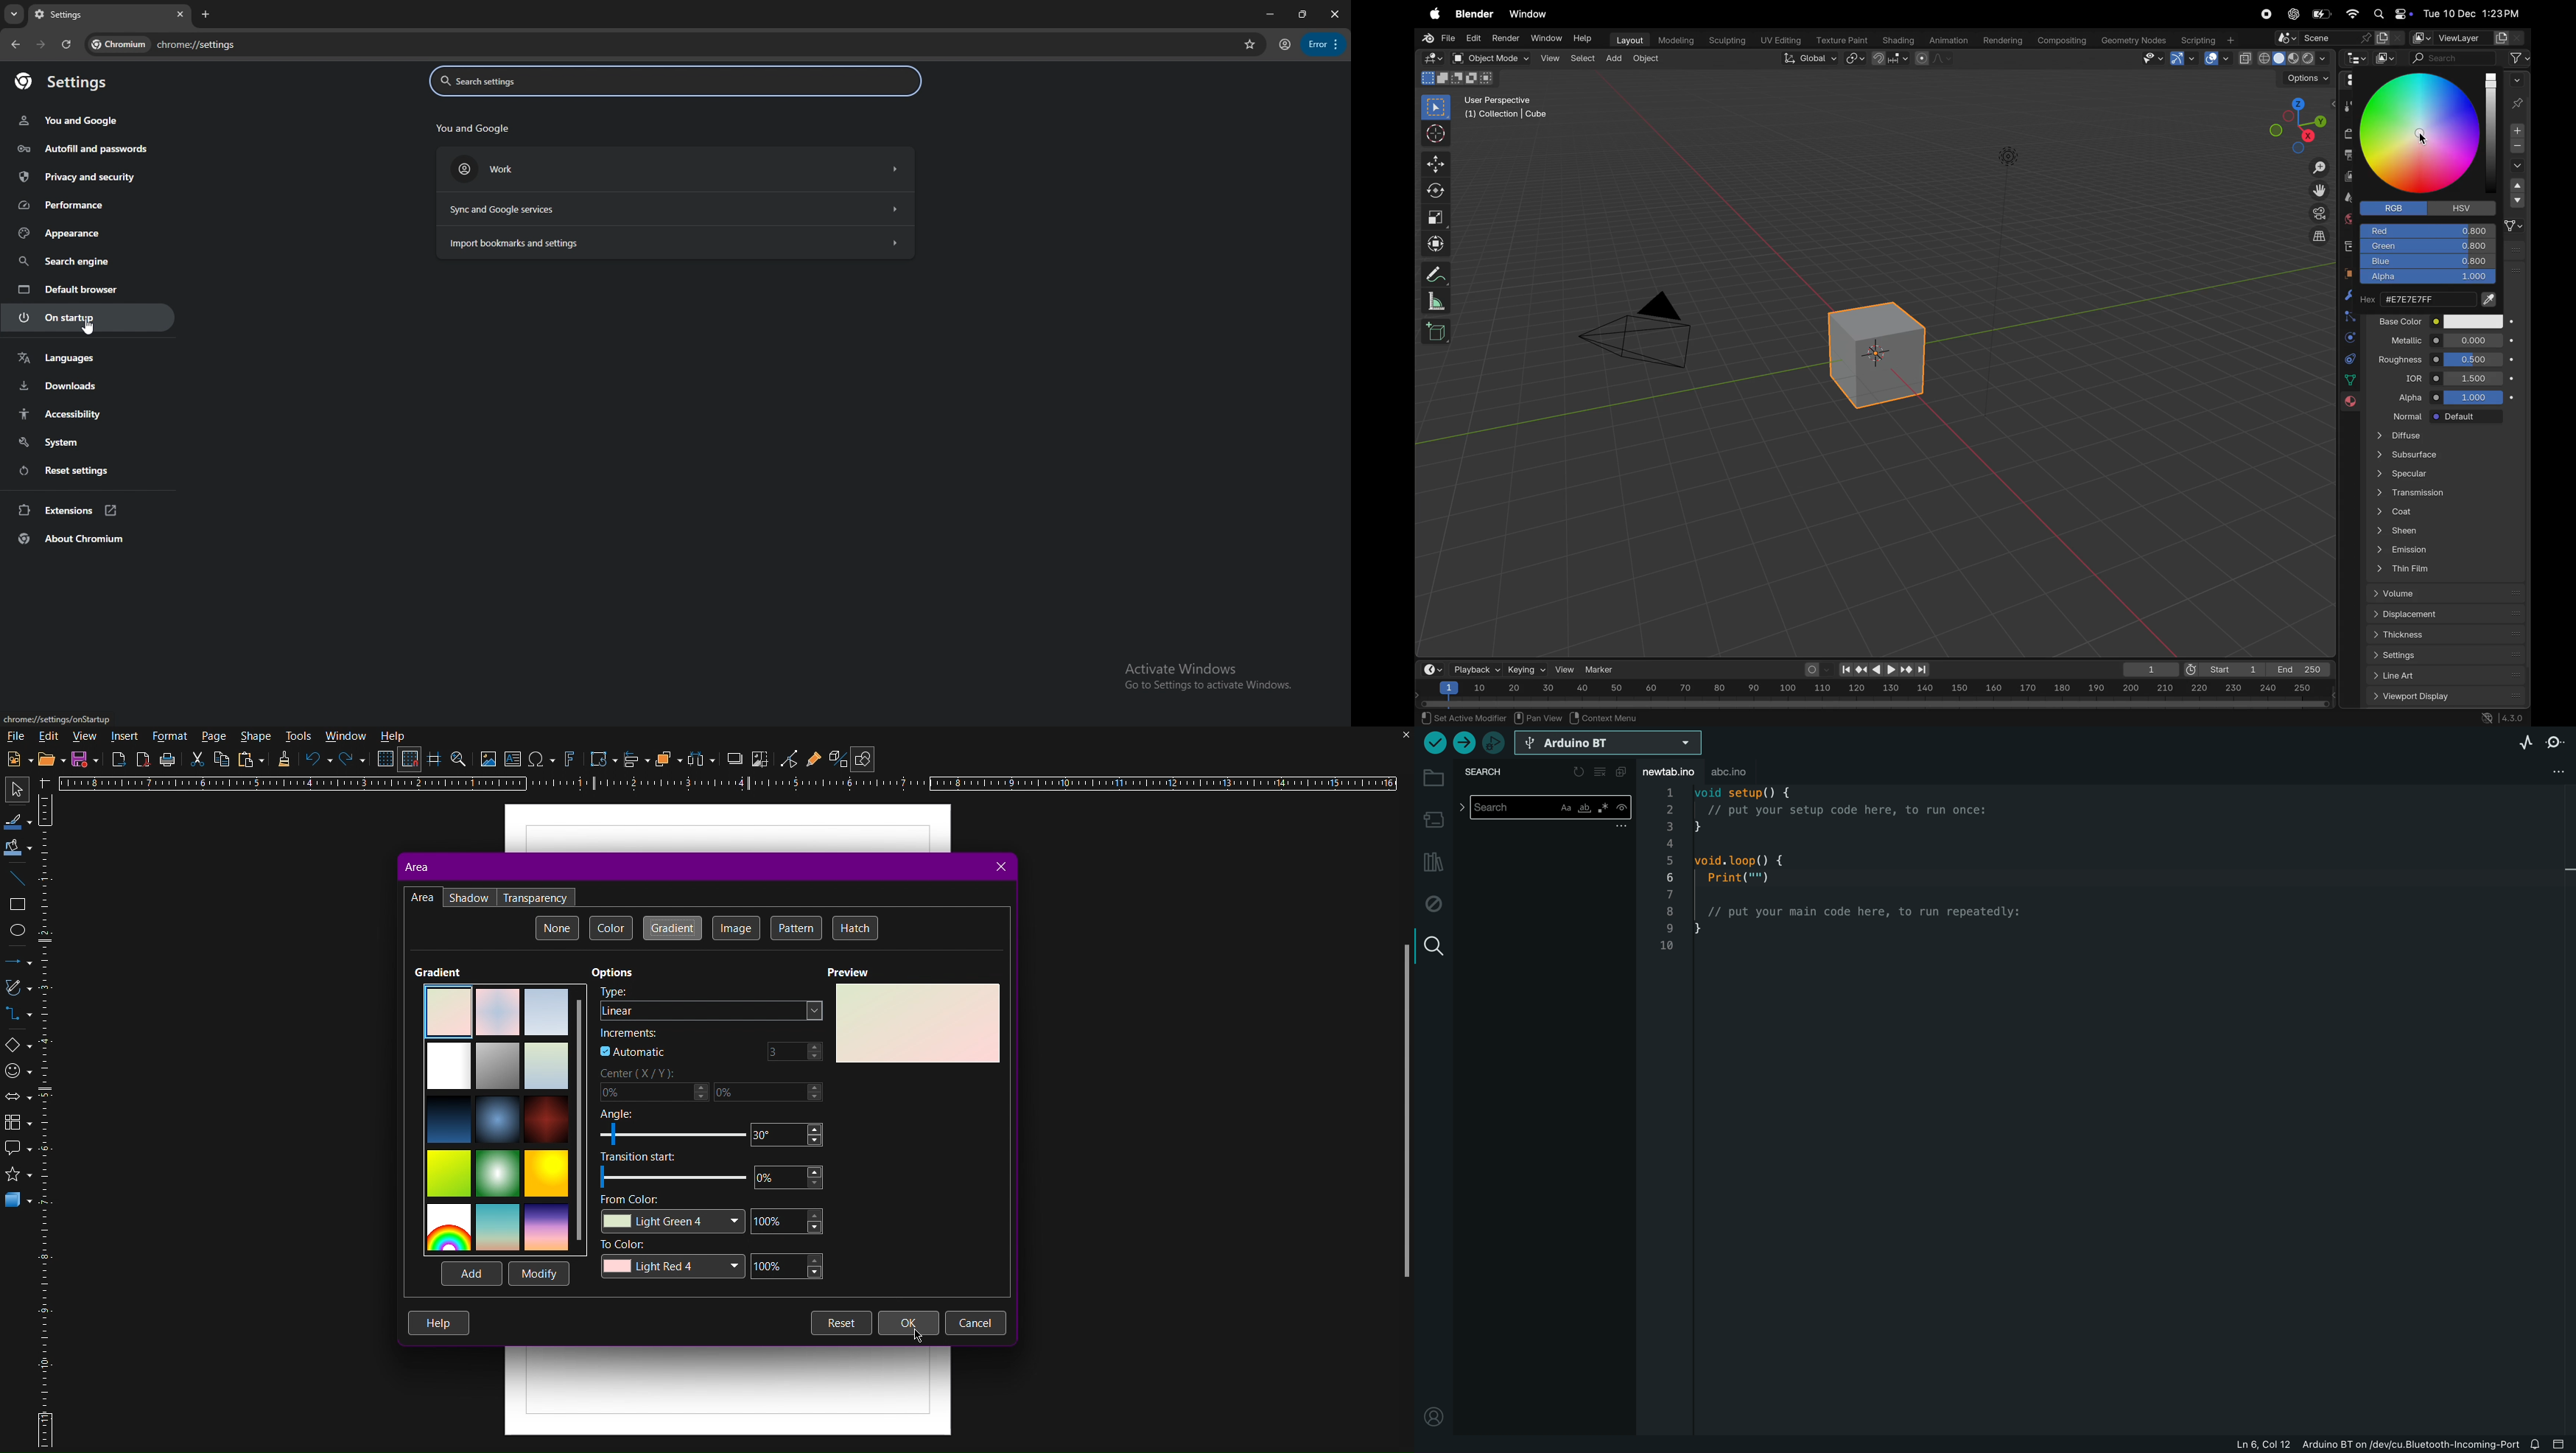 This screenshot has width=2576, height=1456. What do you see at coordinates (918, 1024) in the screenshot?
I see `Preview Color` at bounding box center [918, 1024].